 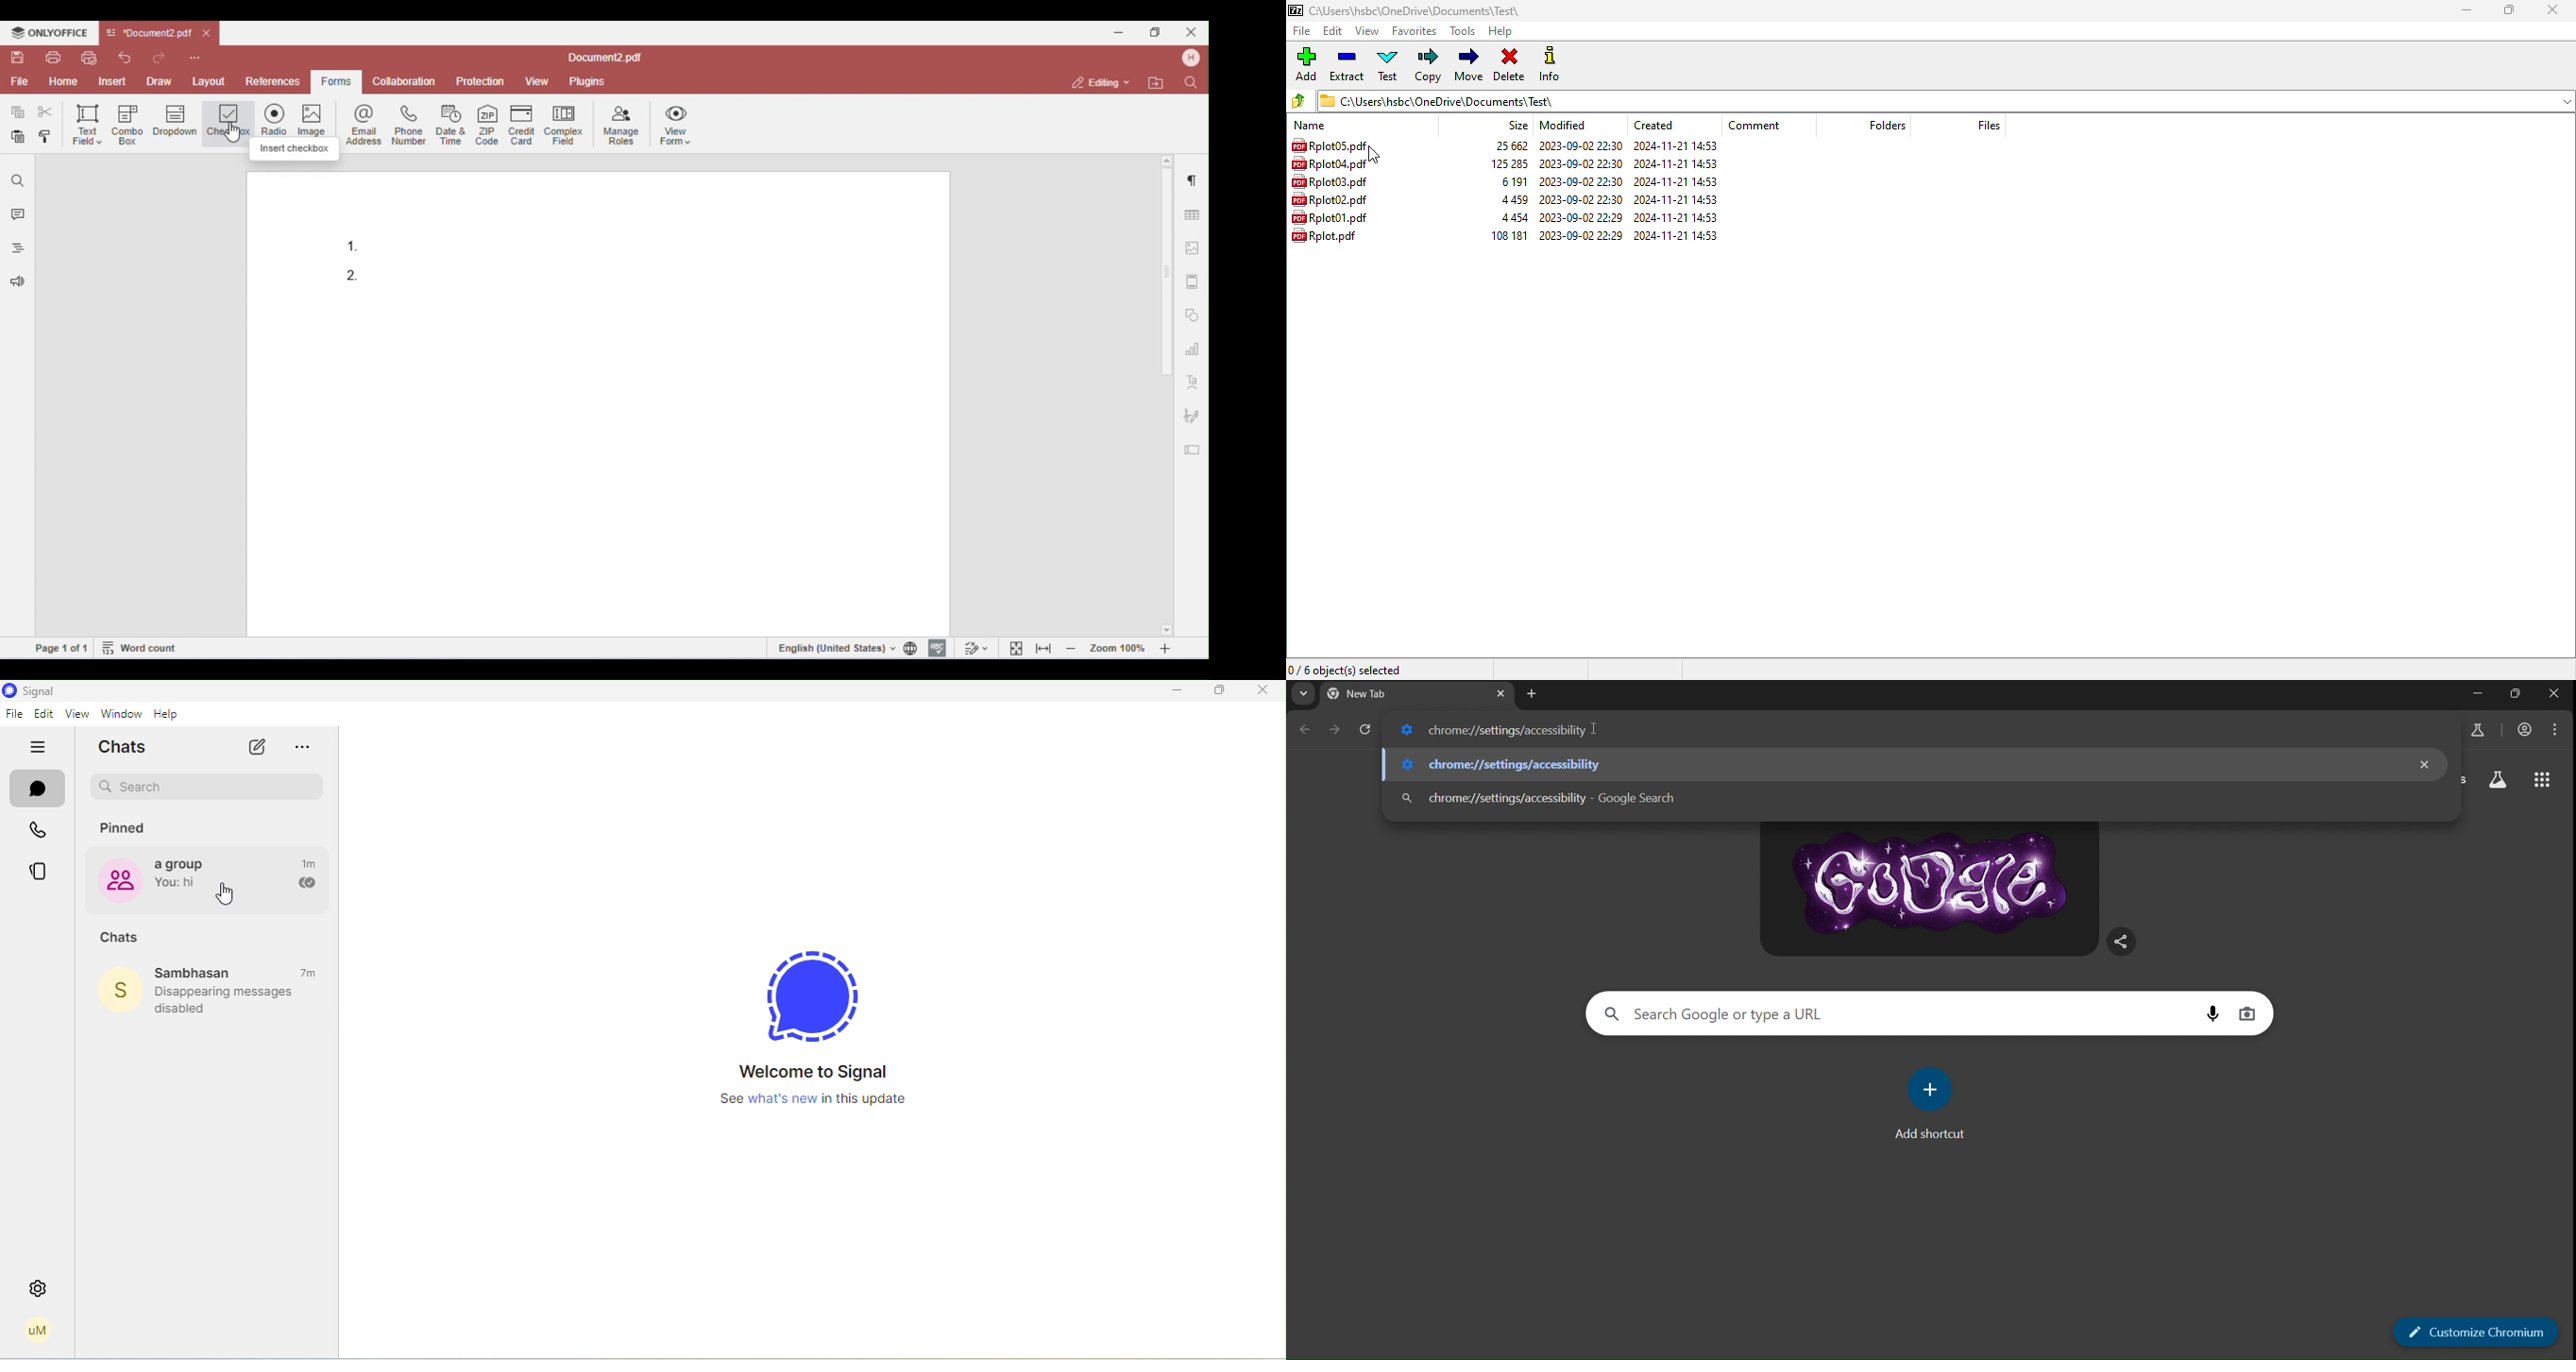 I want to click on info, so click(x=1551, y=64).